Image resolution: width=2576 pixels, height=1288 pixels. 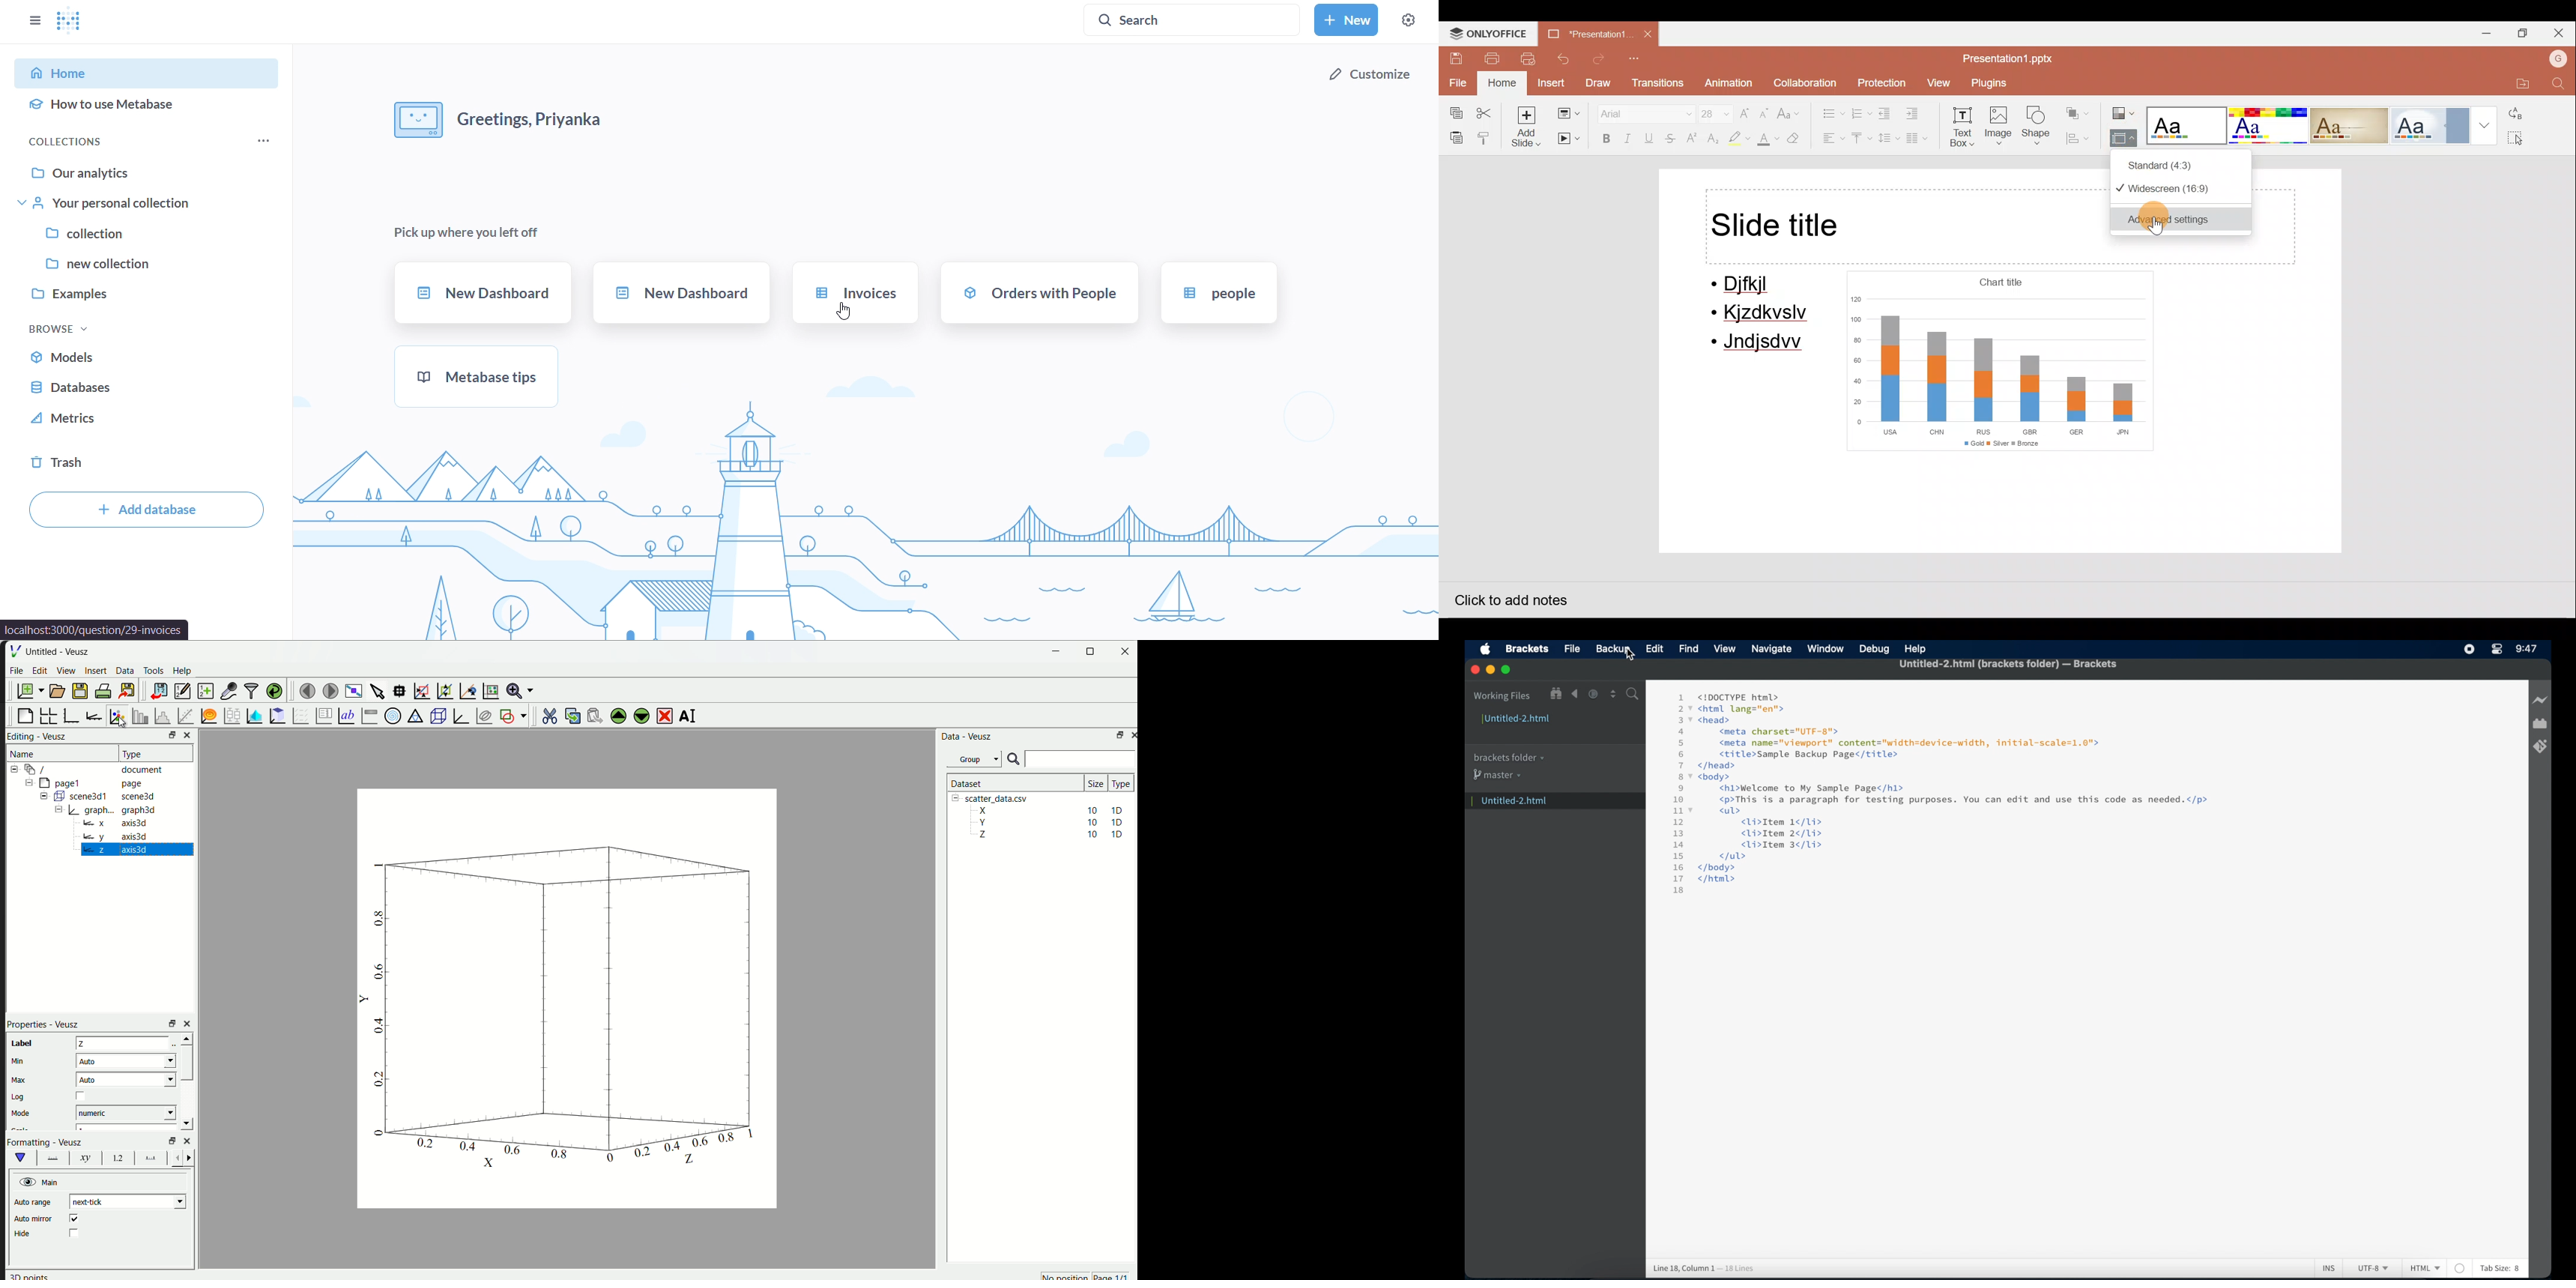 What do you see at coordinates (1920, 114) in the screenshot?
I see `Increase indent` at bounding box center [1920, 114].